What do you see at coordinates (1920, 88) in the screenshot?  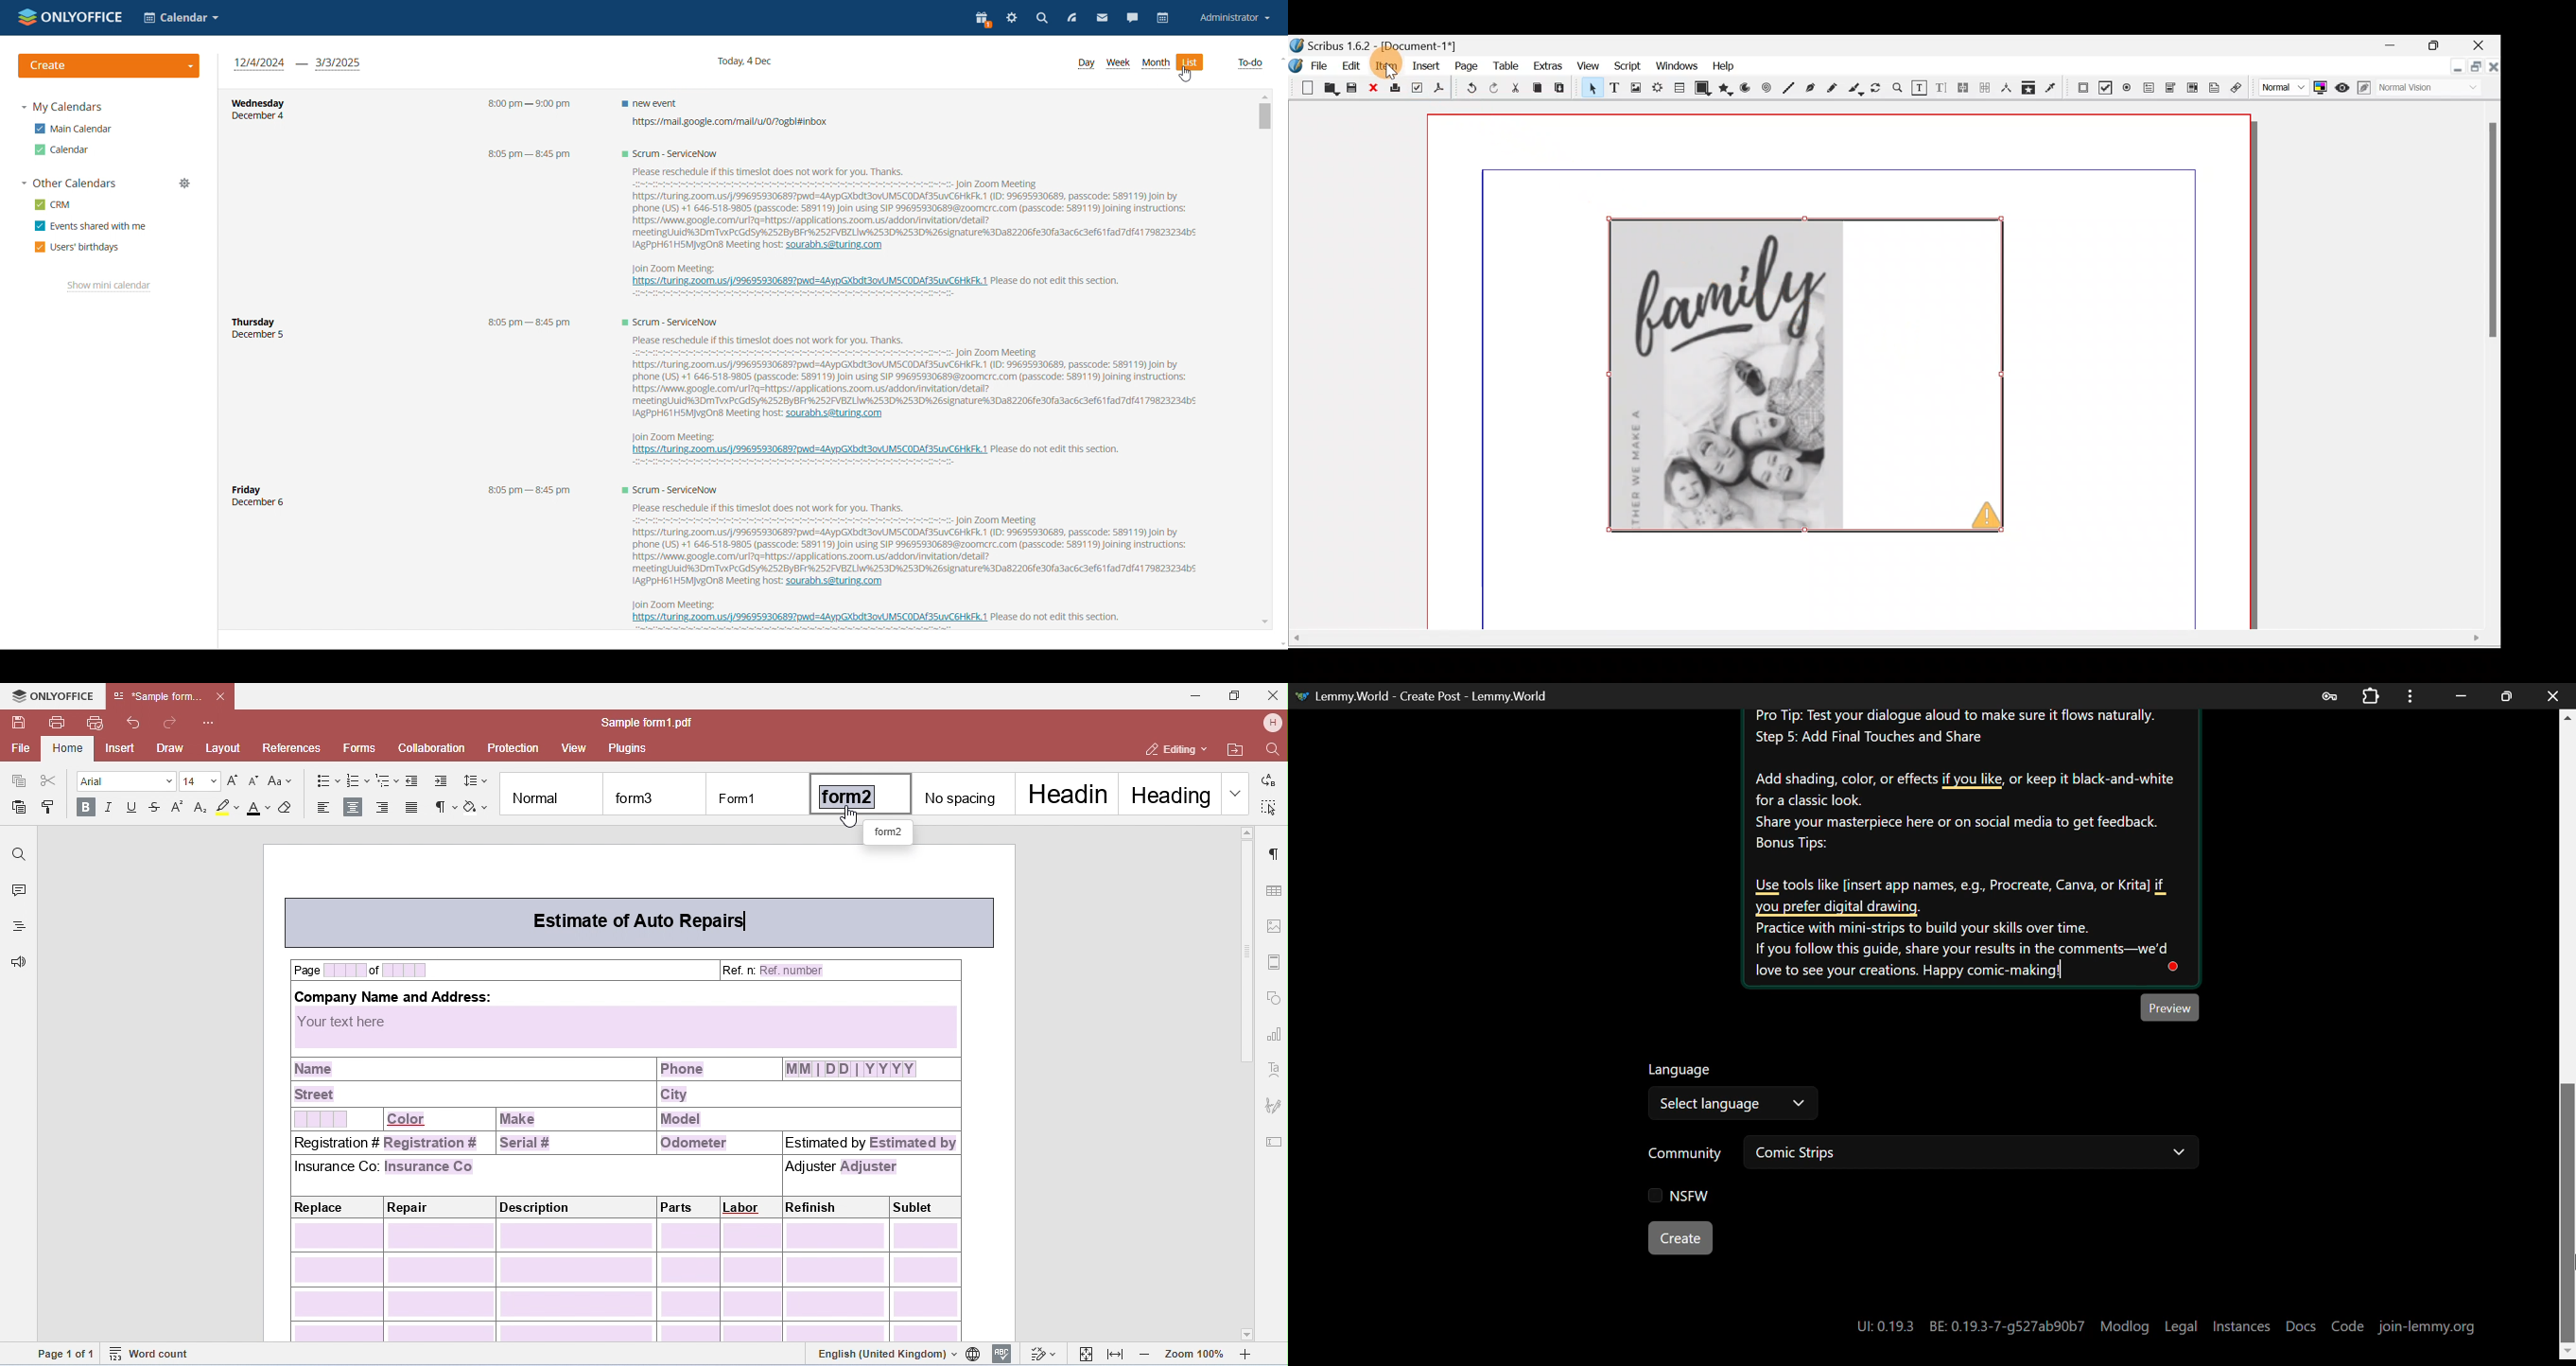 I see `Edit contents of frame` at bounding box center [1920, 88].